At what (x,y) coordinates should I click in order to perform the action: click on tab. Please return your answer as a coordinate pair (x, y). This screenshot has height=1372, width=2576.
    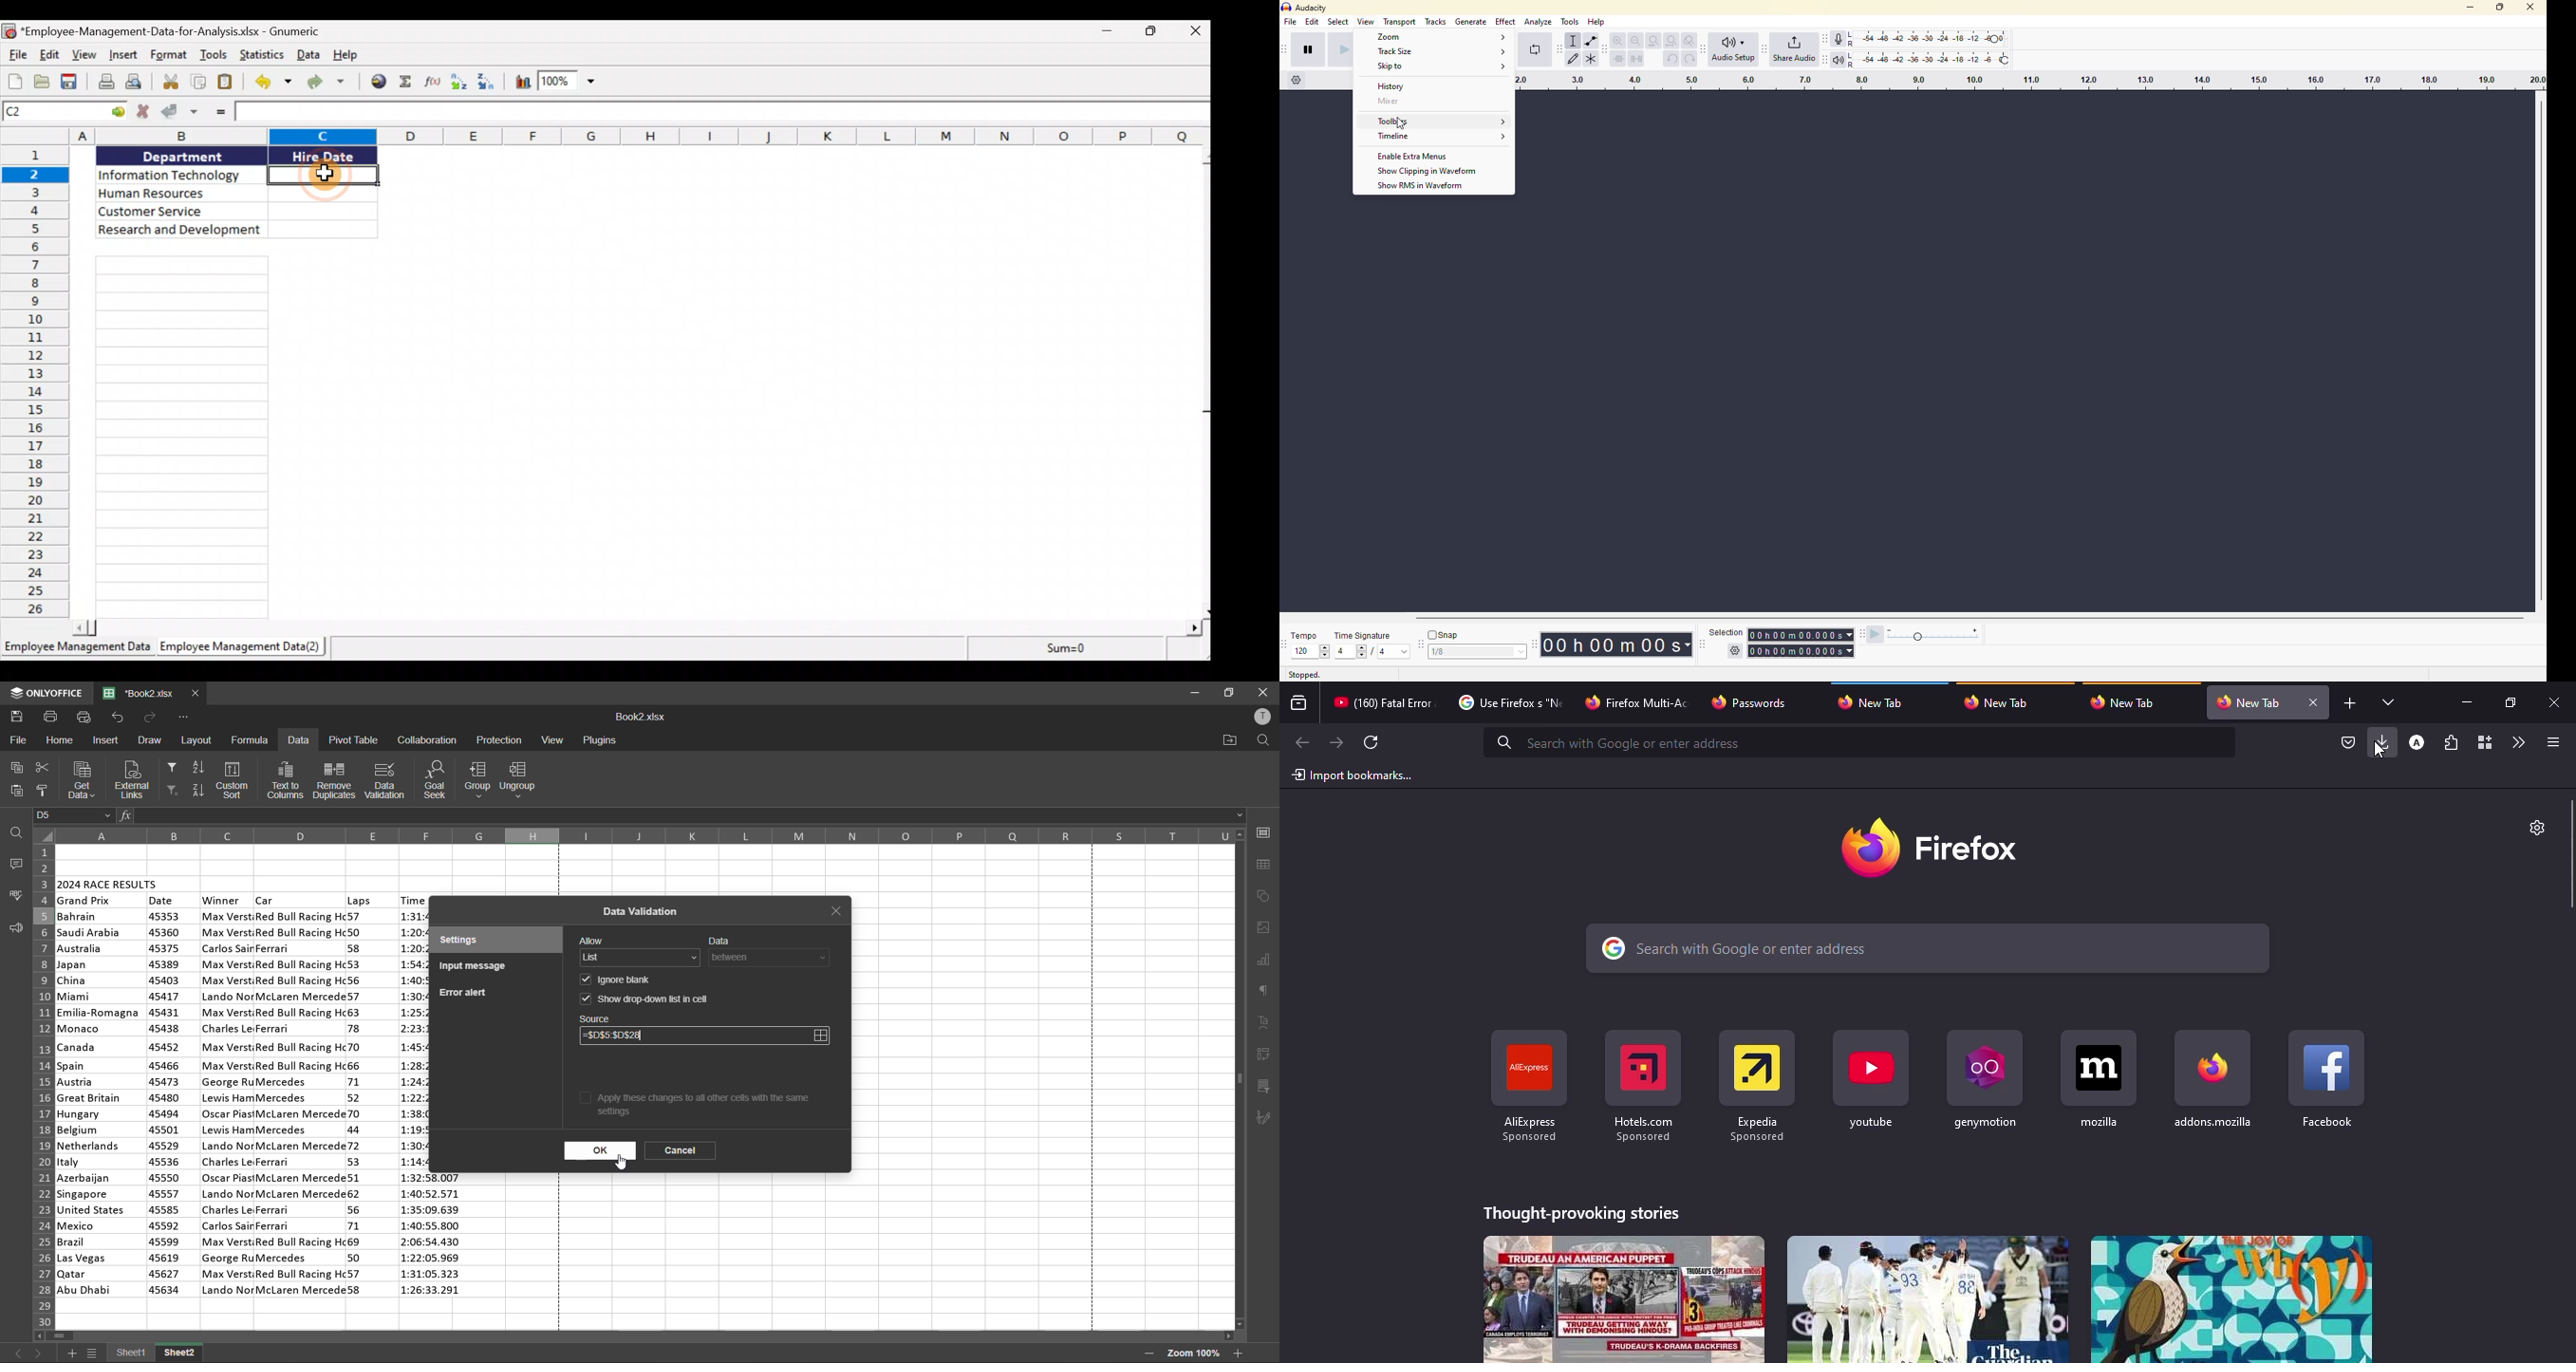
    Looking at the image, I should click on (1879, 700).